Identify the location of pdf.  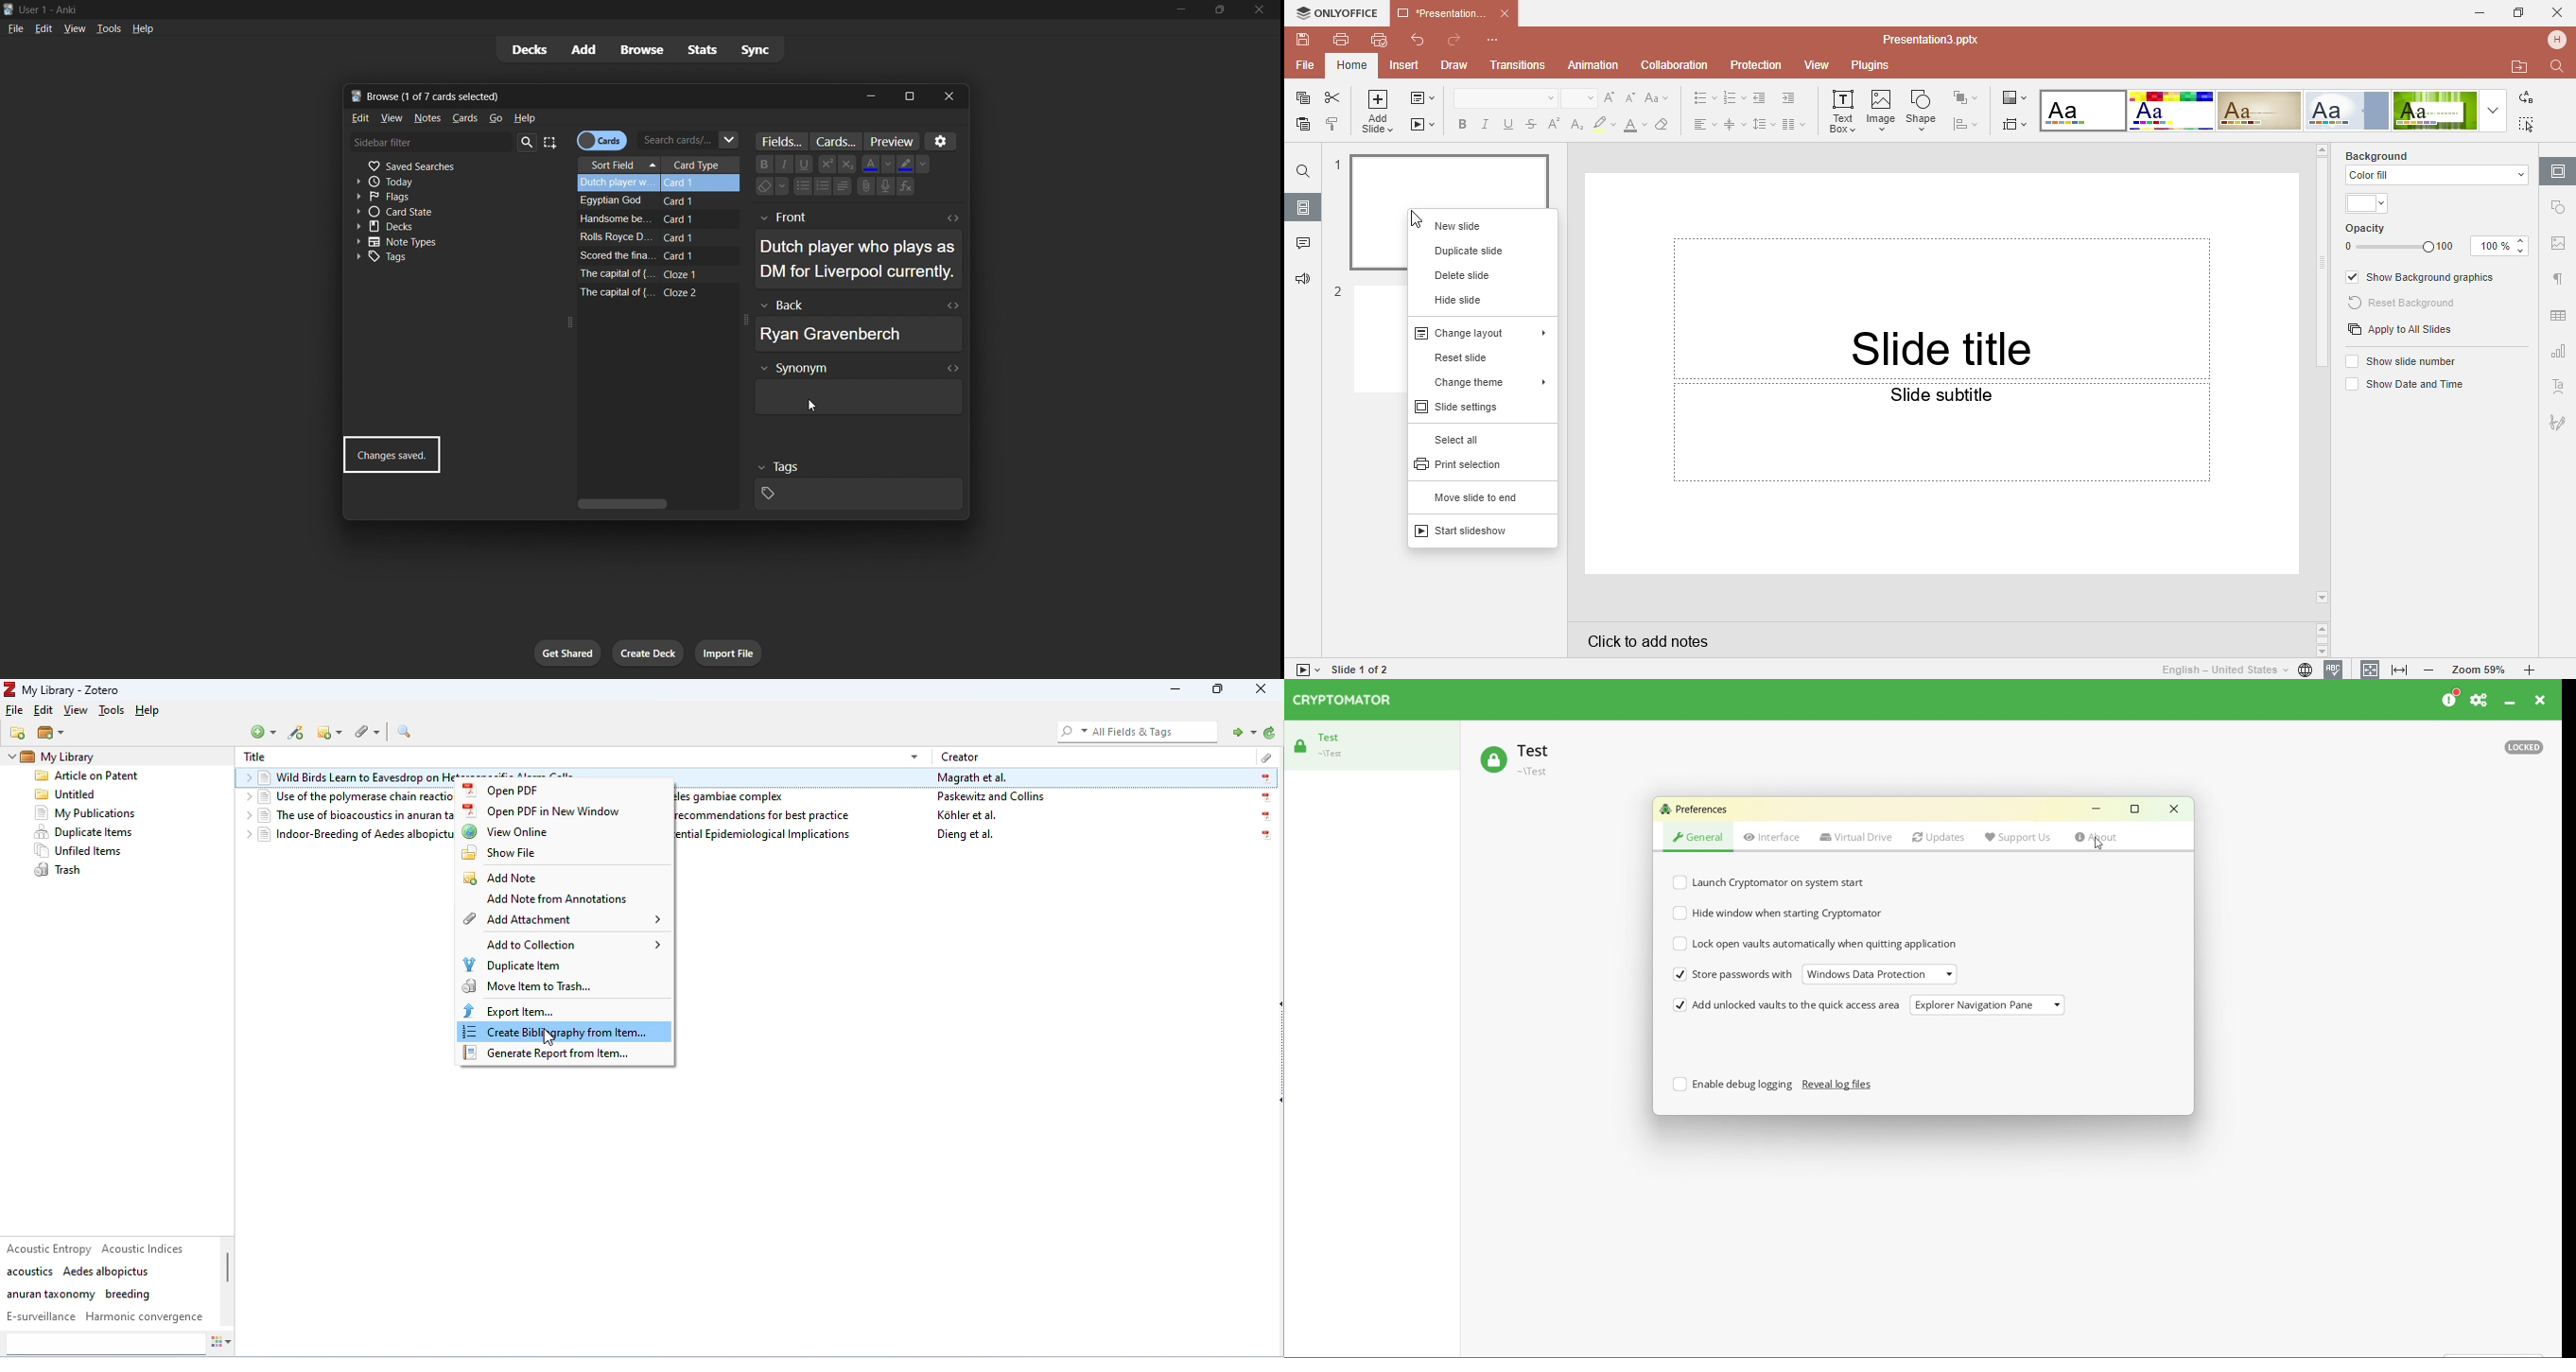
(1268, 817).